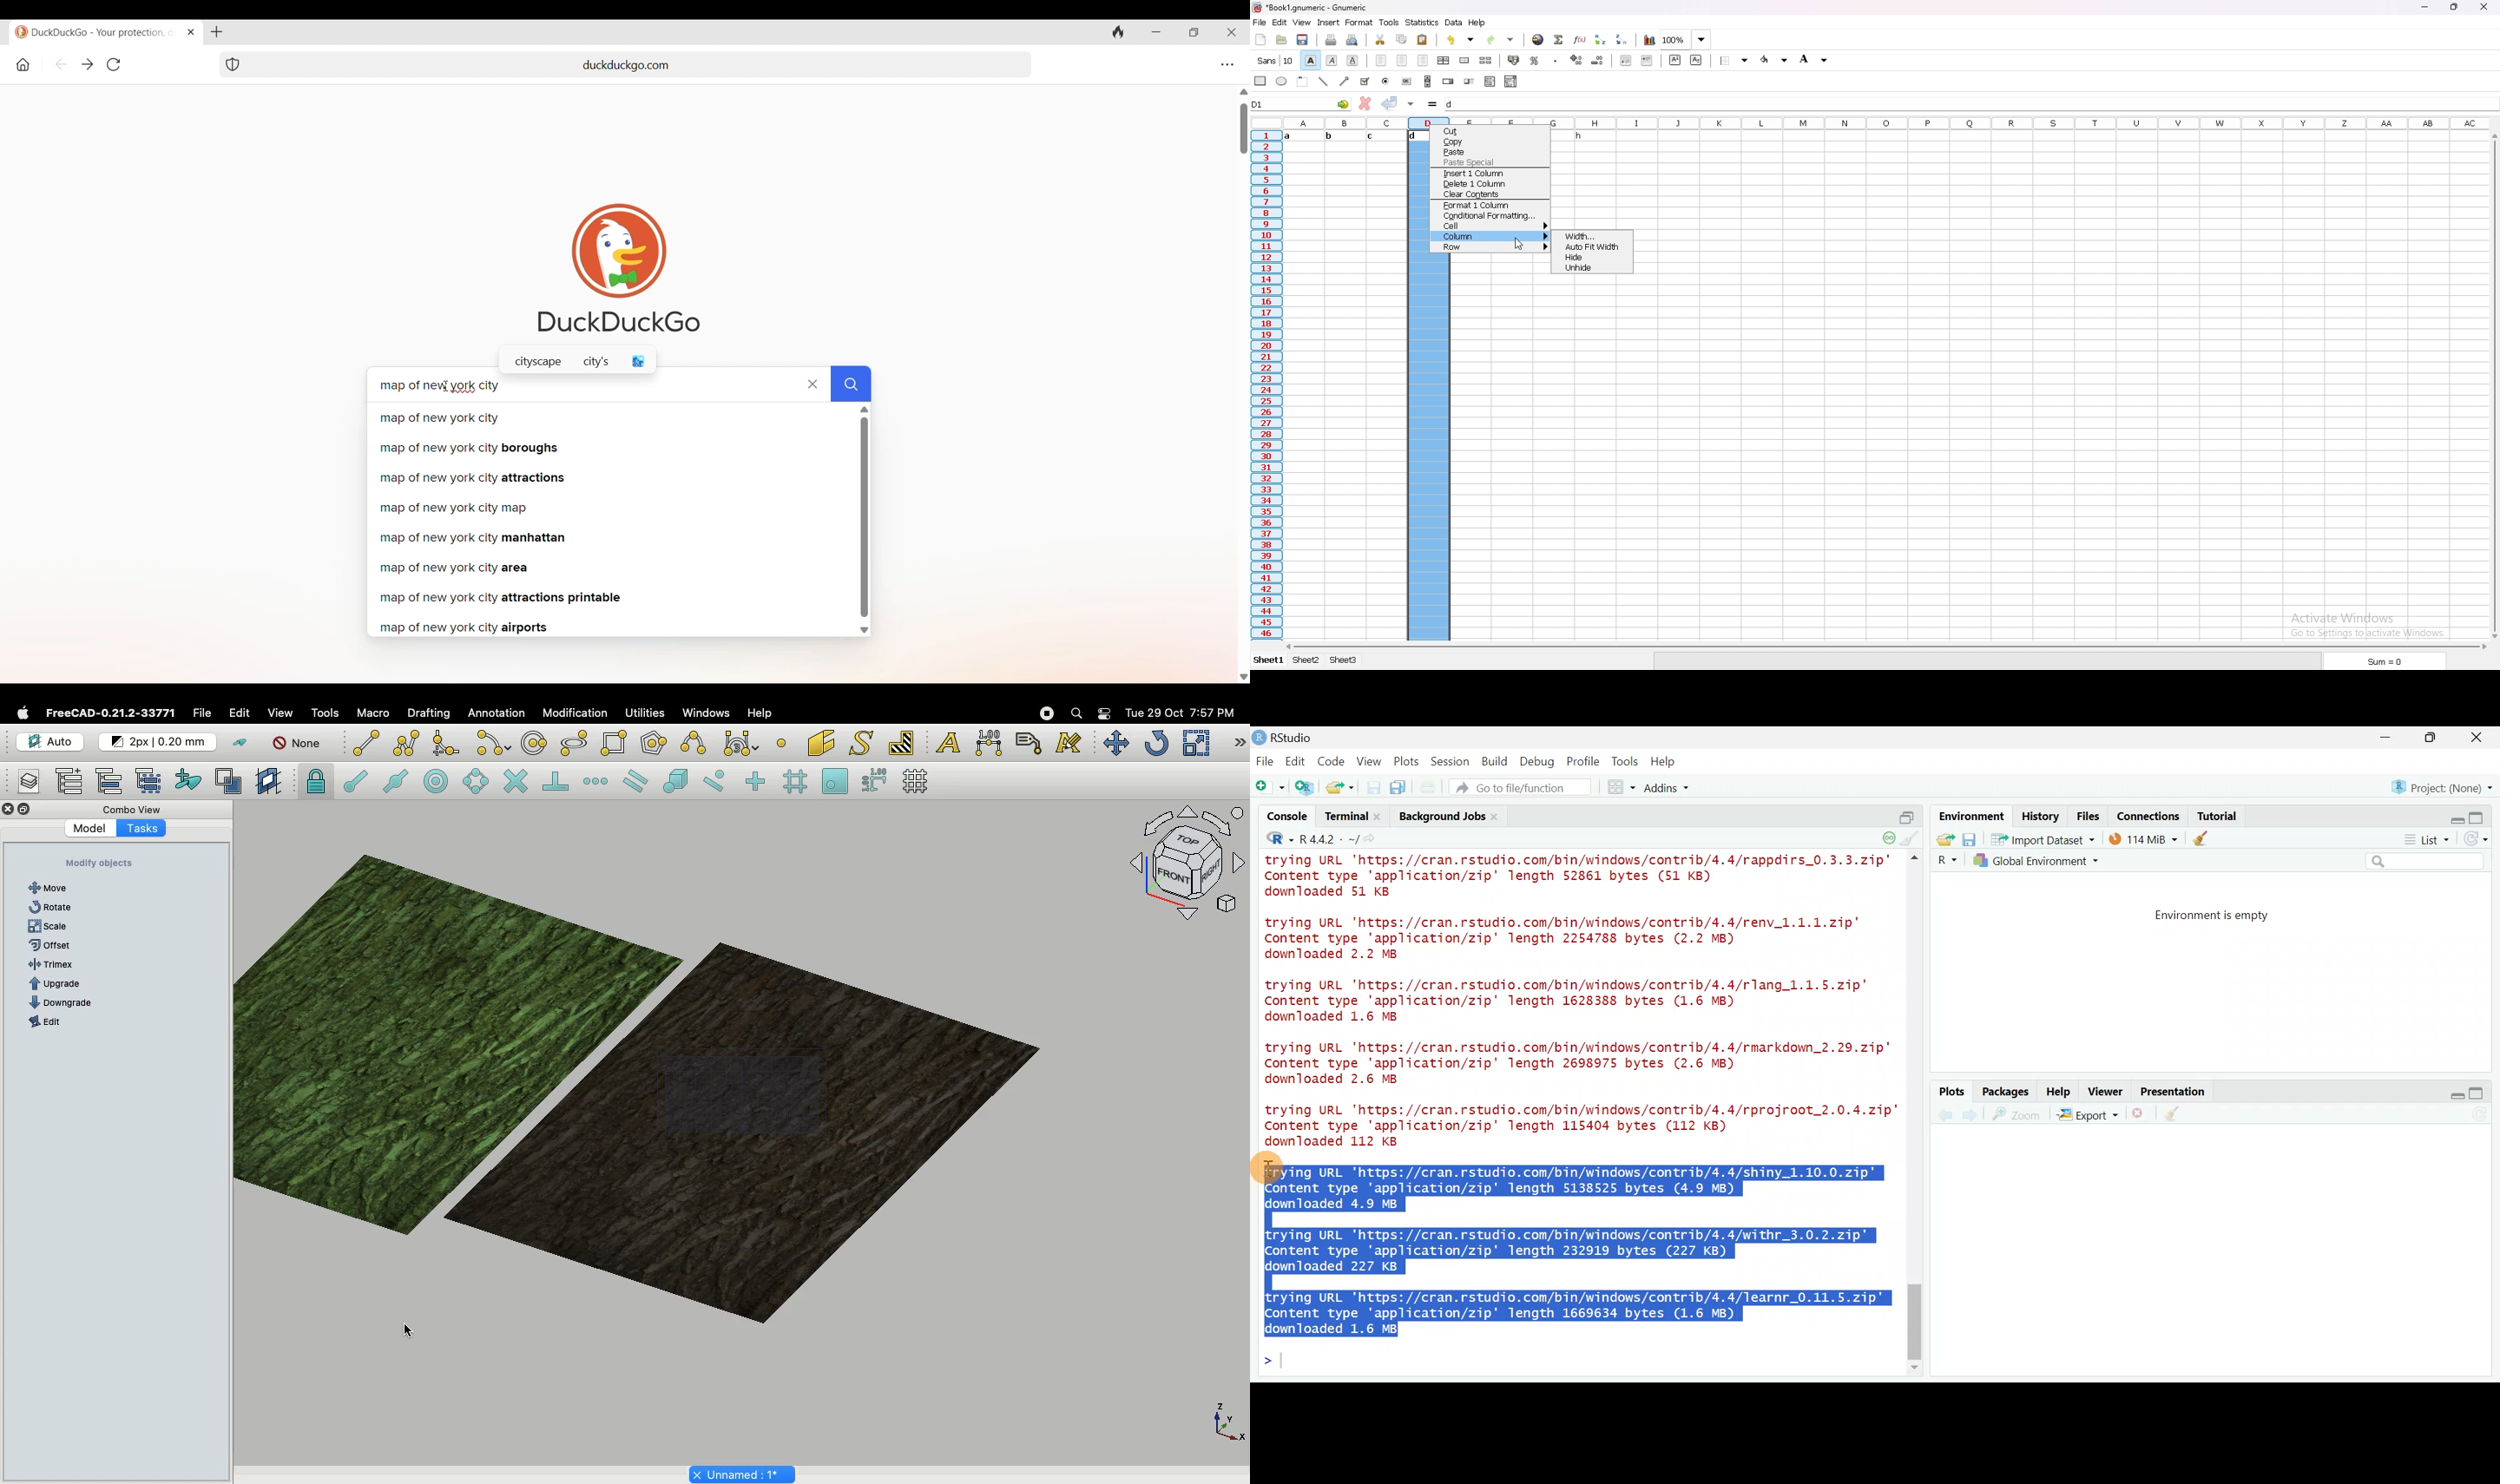 This screenshot has width=2520, height=1484. What do you see at coordinates (618, 251) in the screenshot?
I see `Browser logo` at bounding box center [618, 251].